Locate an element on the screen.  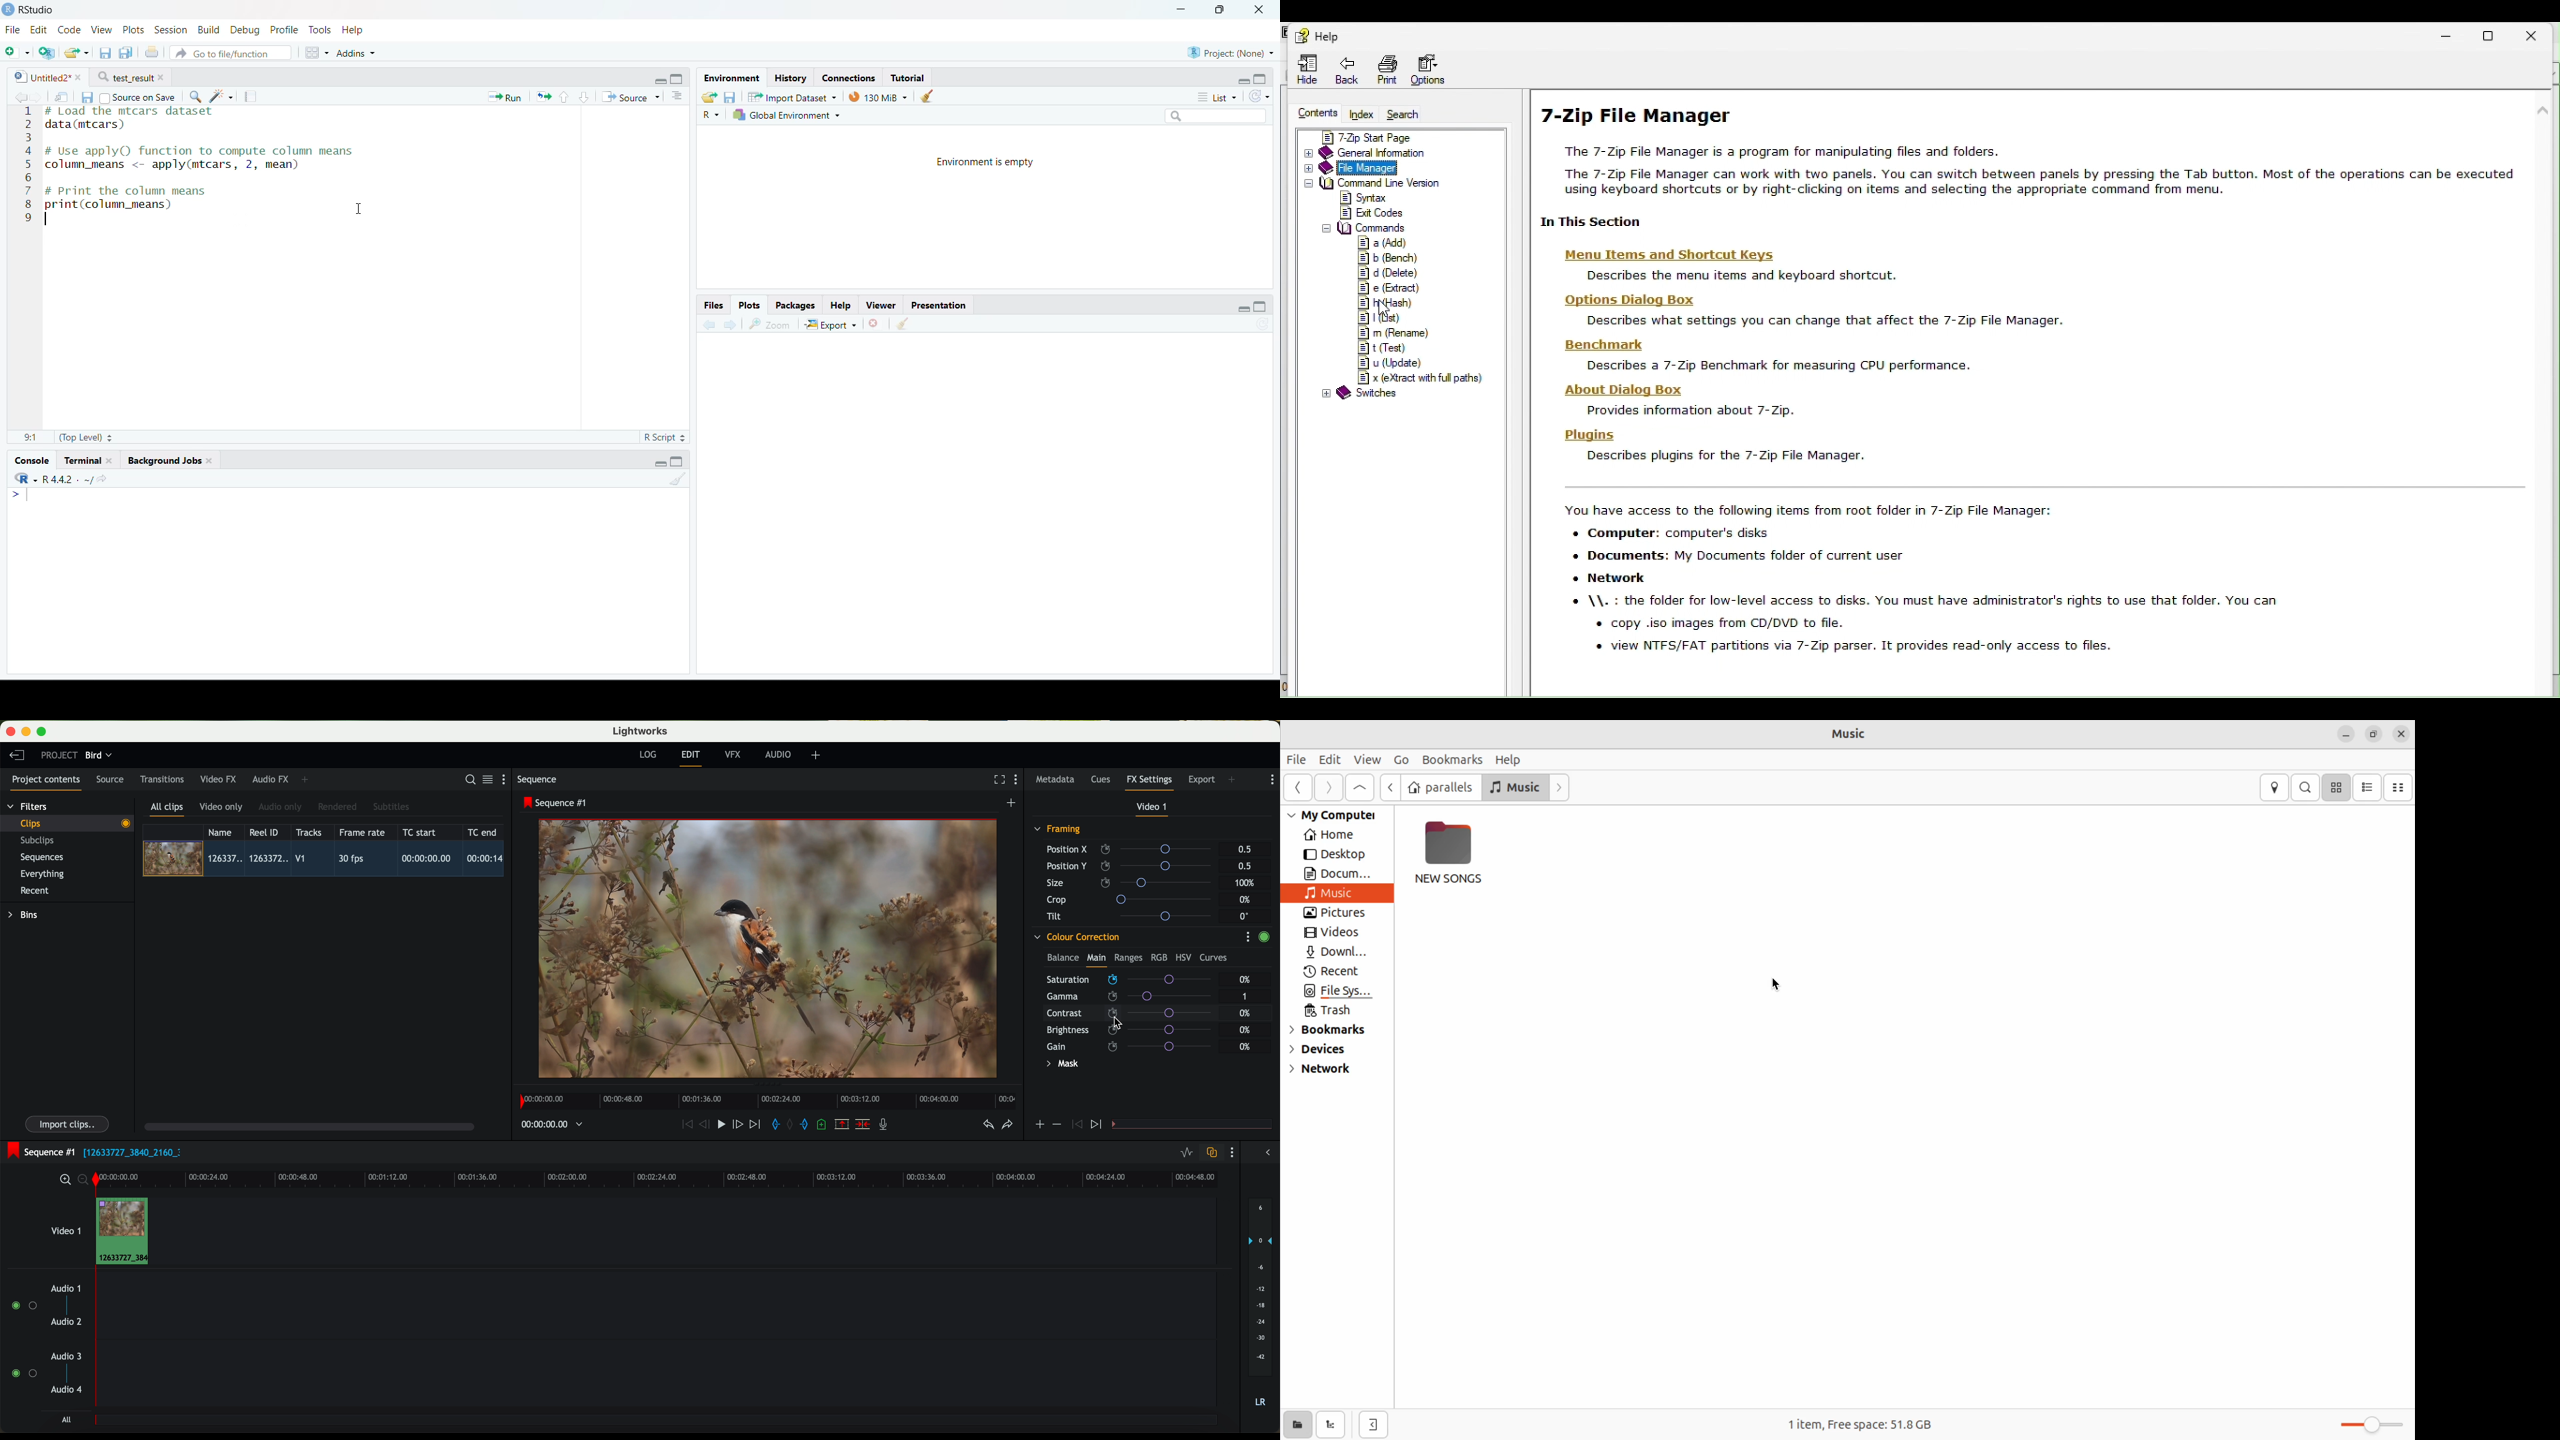
Source is located at coordinates (630, 97).